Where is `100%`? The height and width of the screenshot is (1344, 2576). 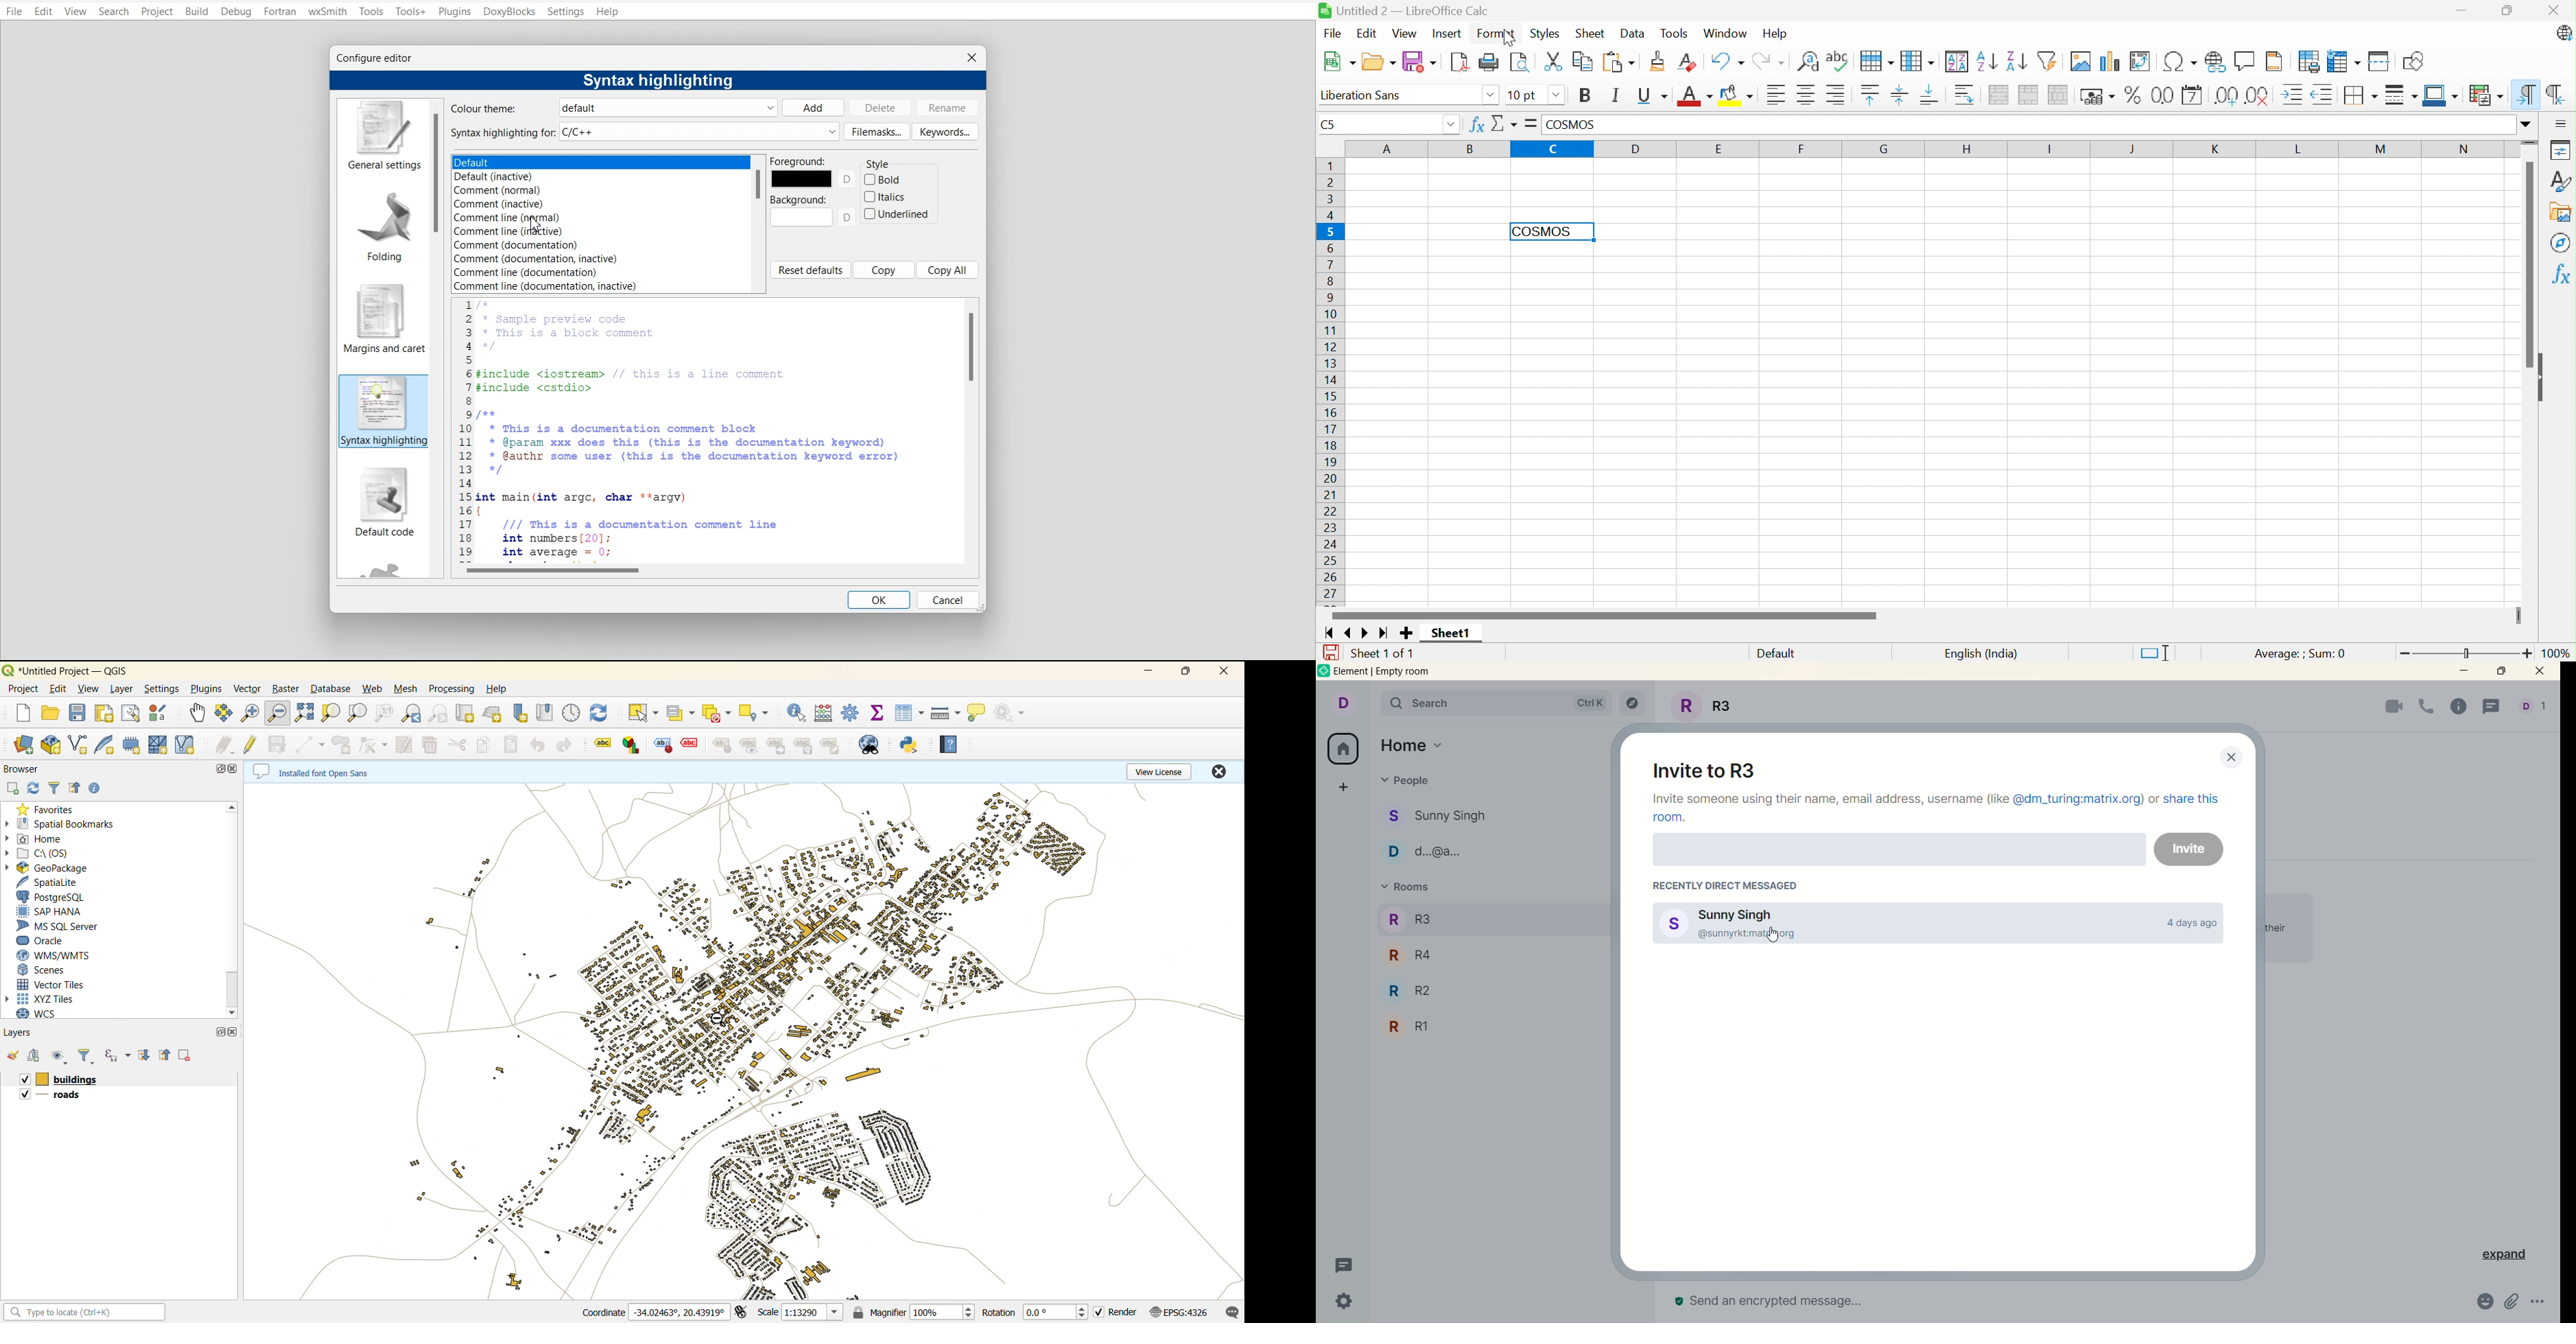 100% is located at coordinates (2560, 654).